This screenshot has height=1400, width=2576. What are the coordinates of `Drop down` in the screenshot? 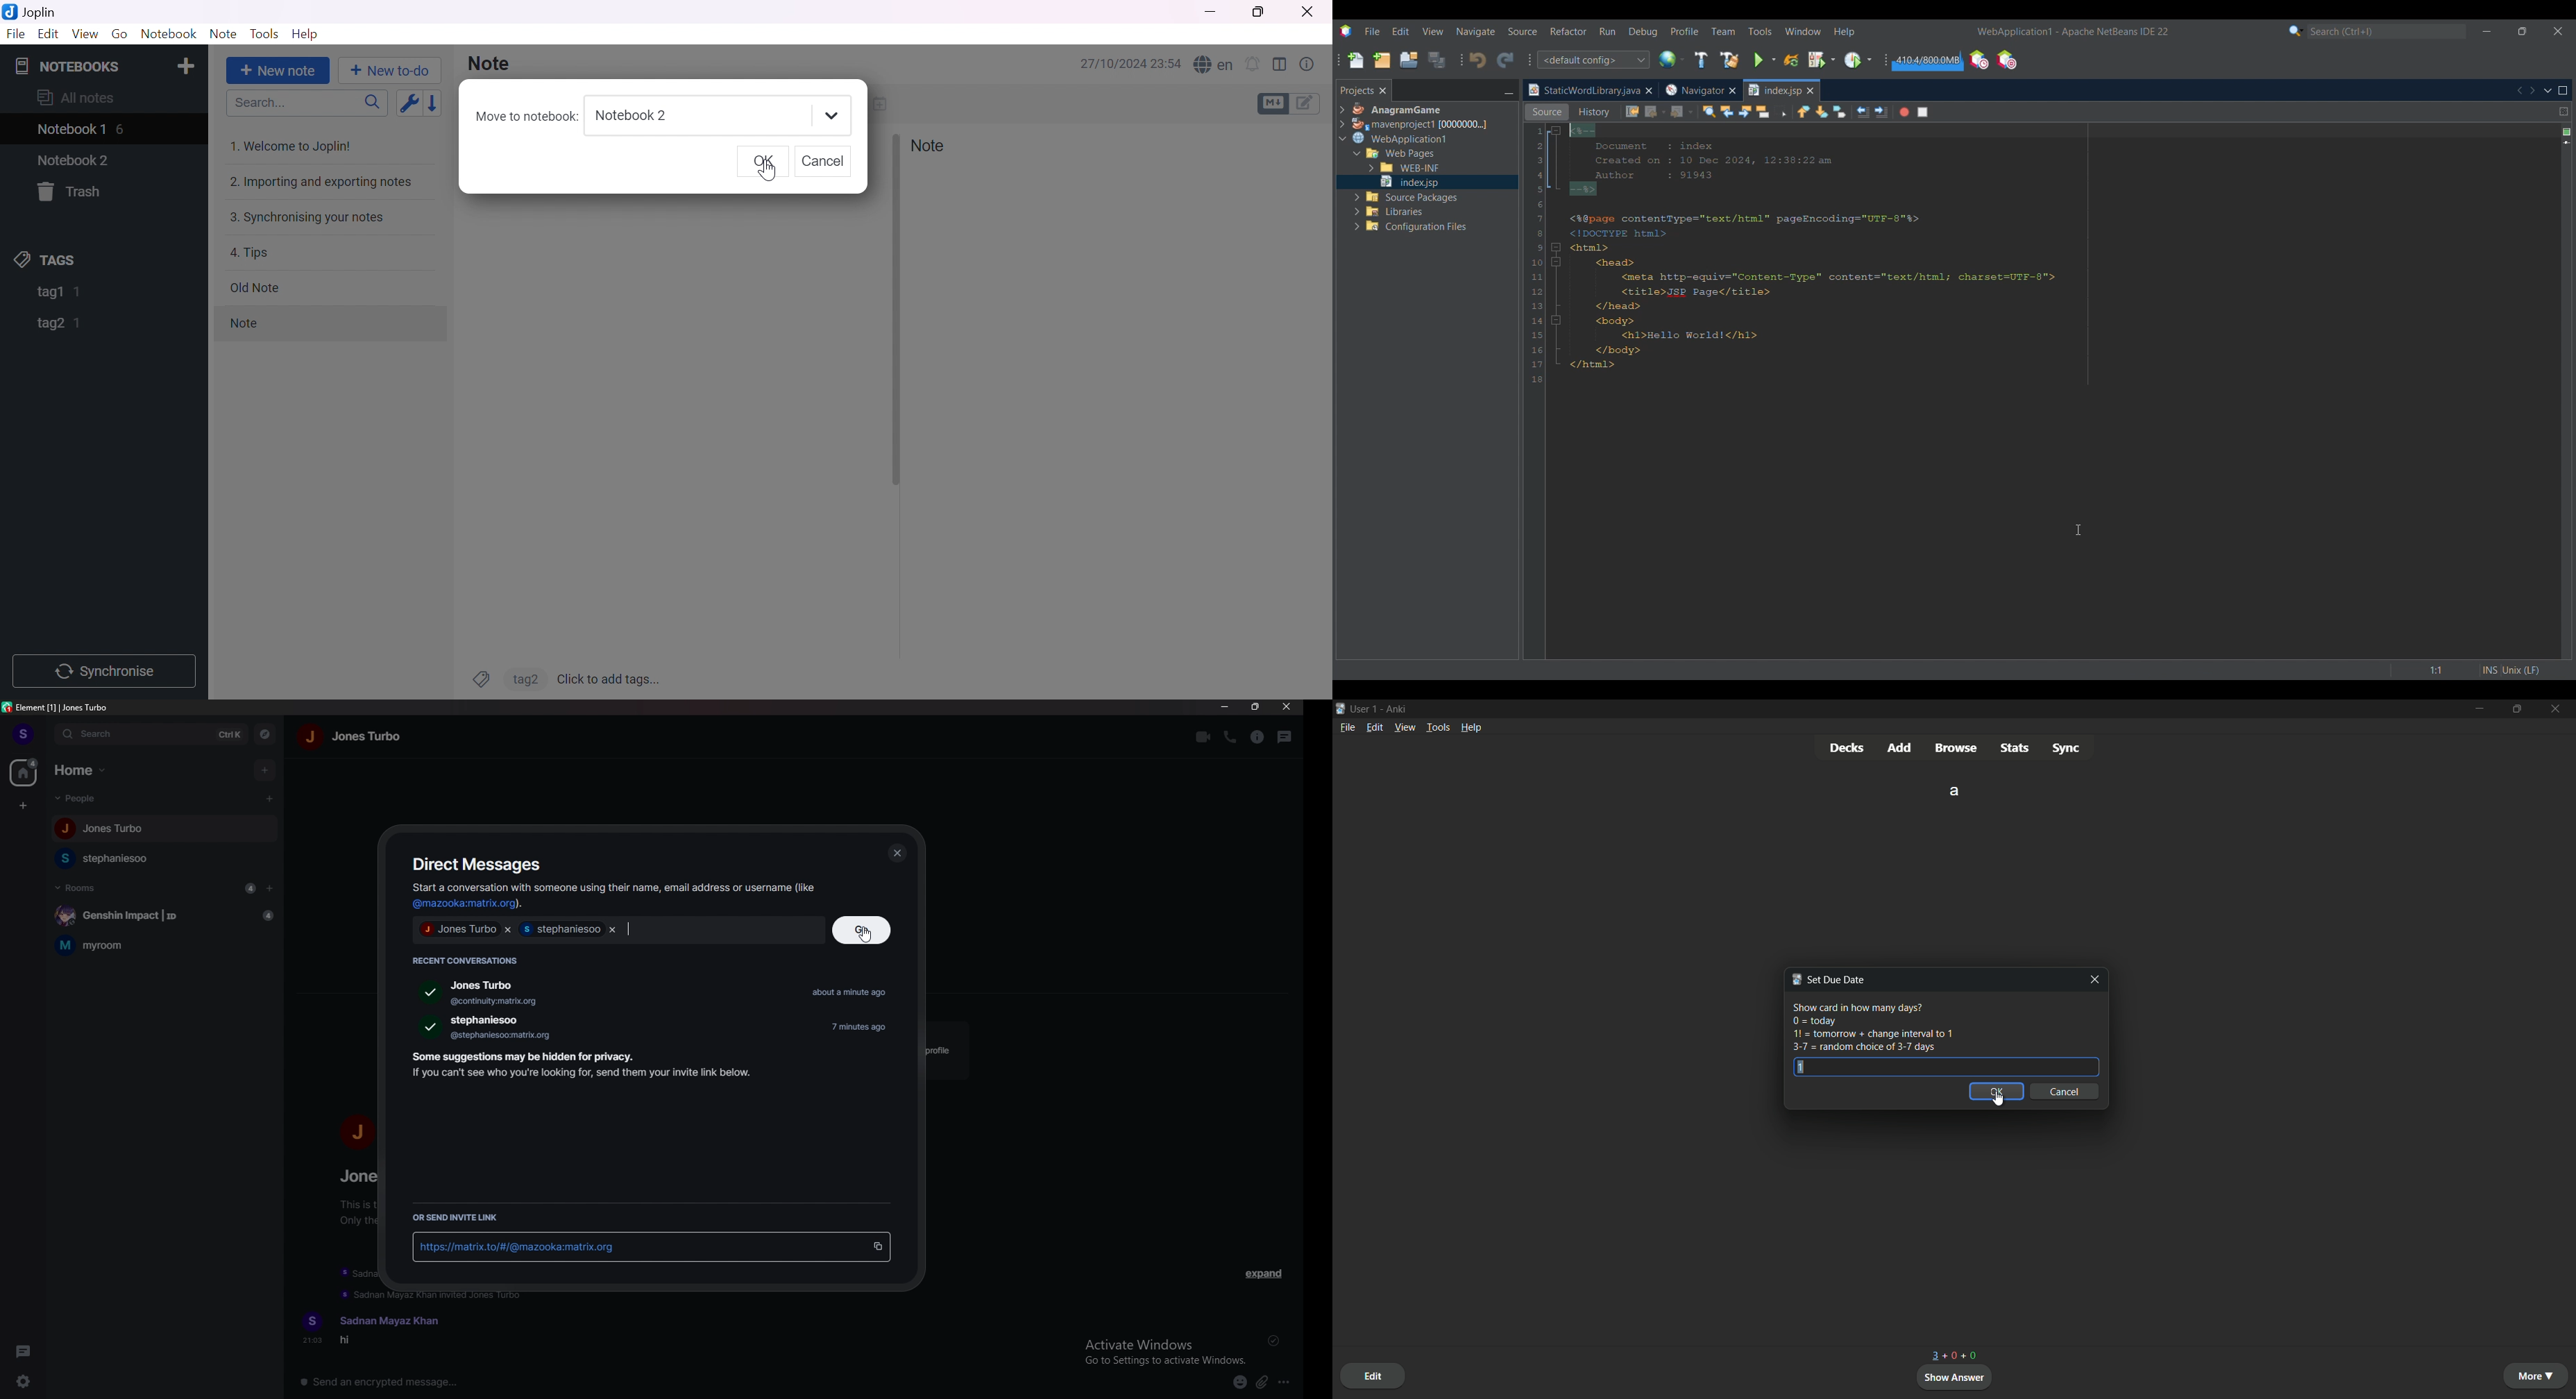 It's located at (831, 115).